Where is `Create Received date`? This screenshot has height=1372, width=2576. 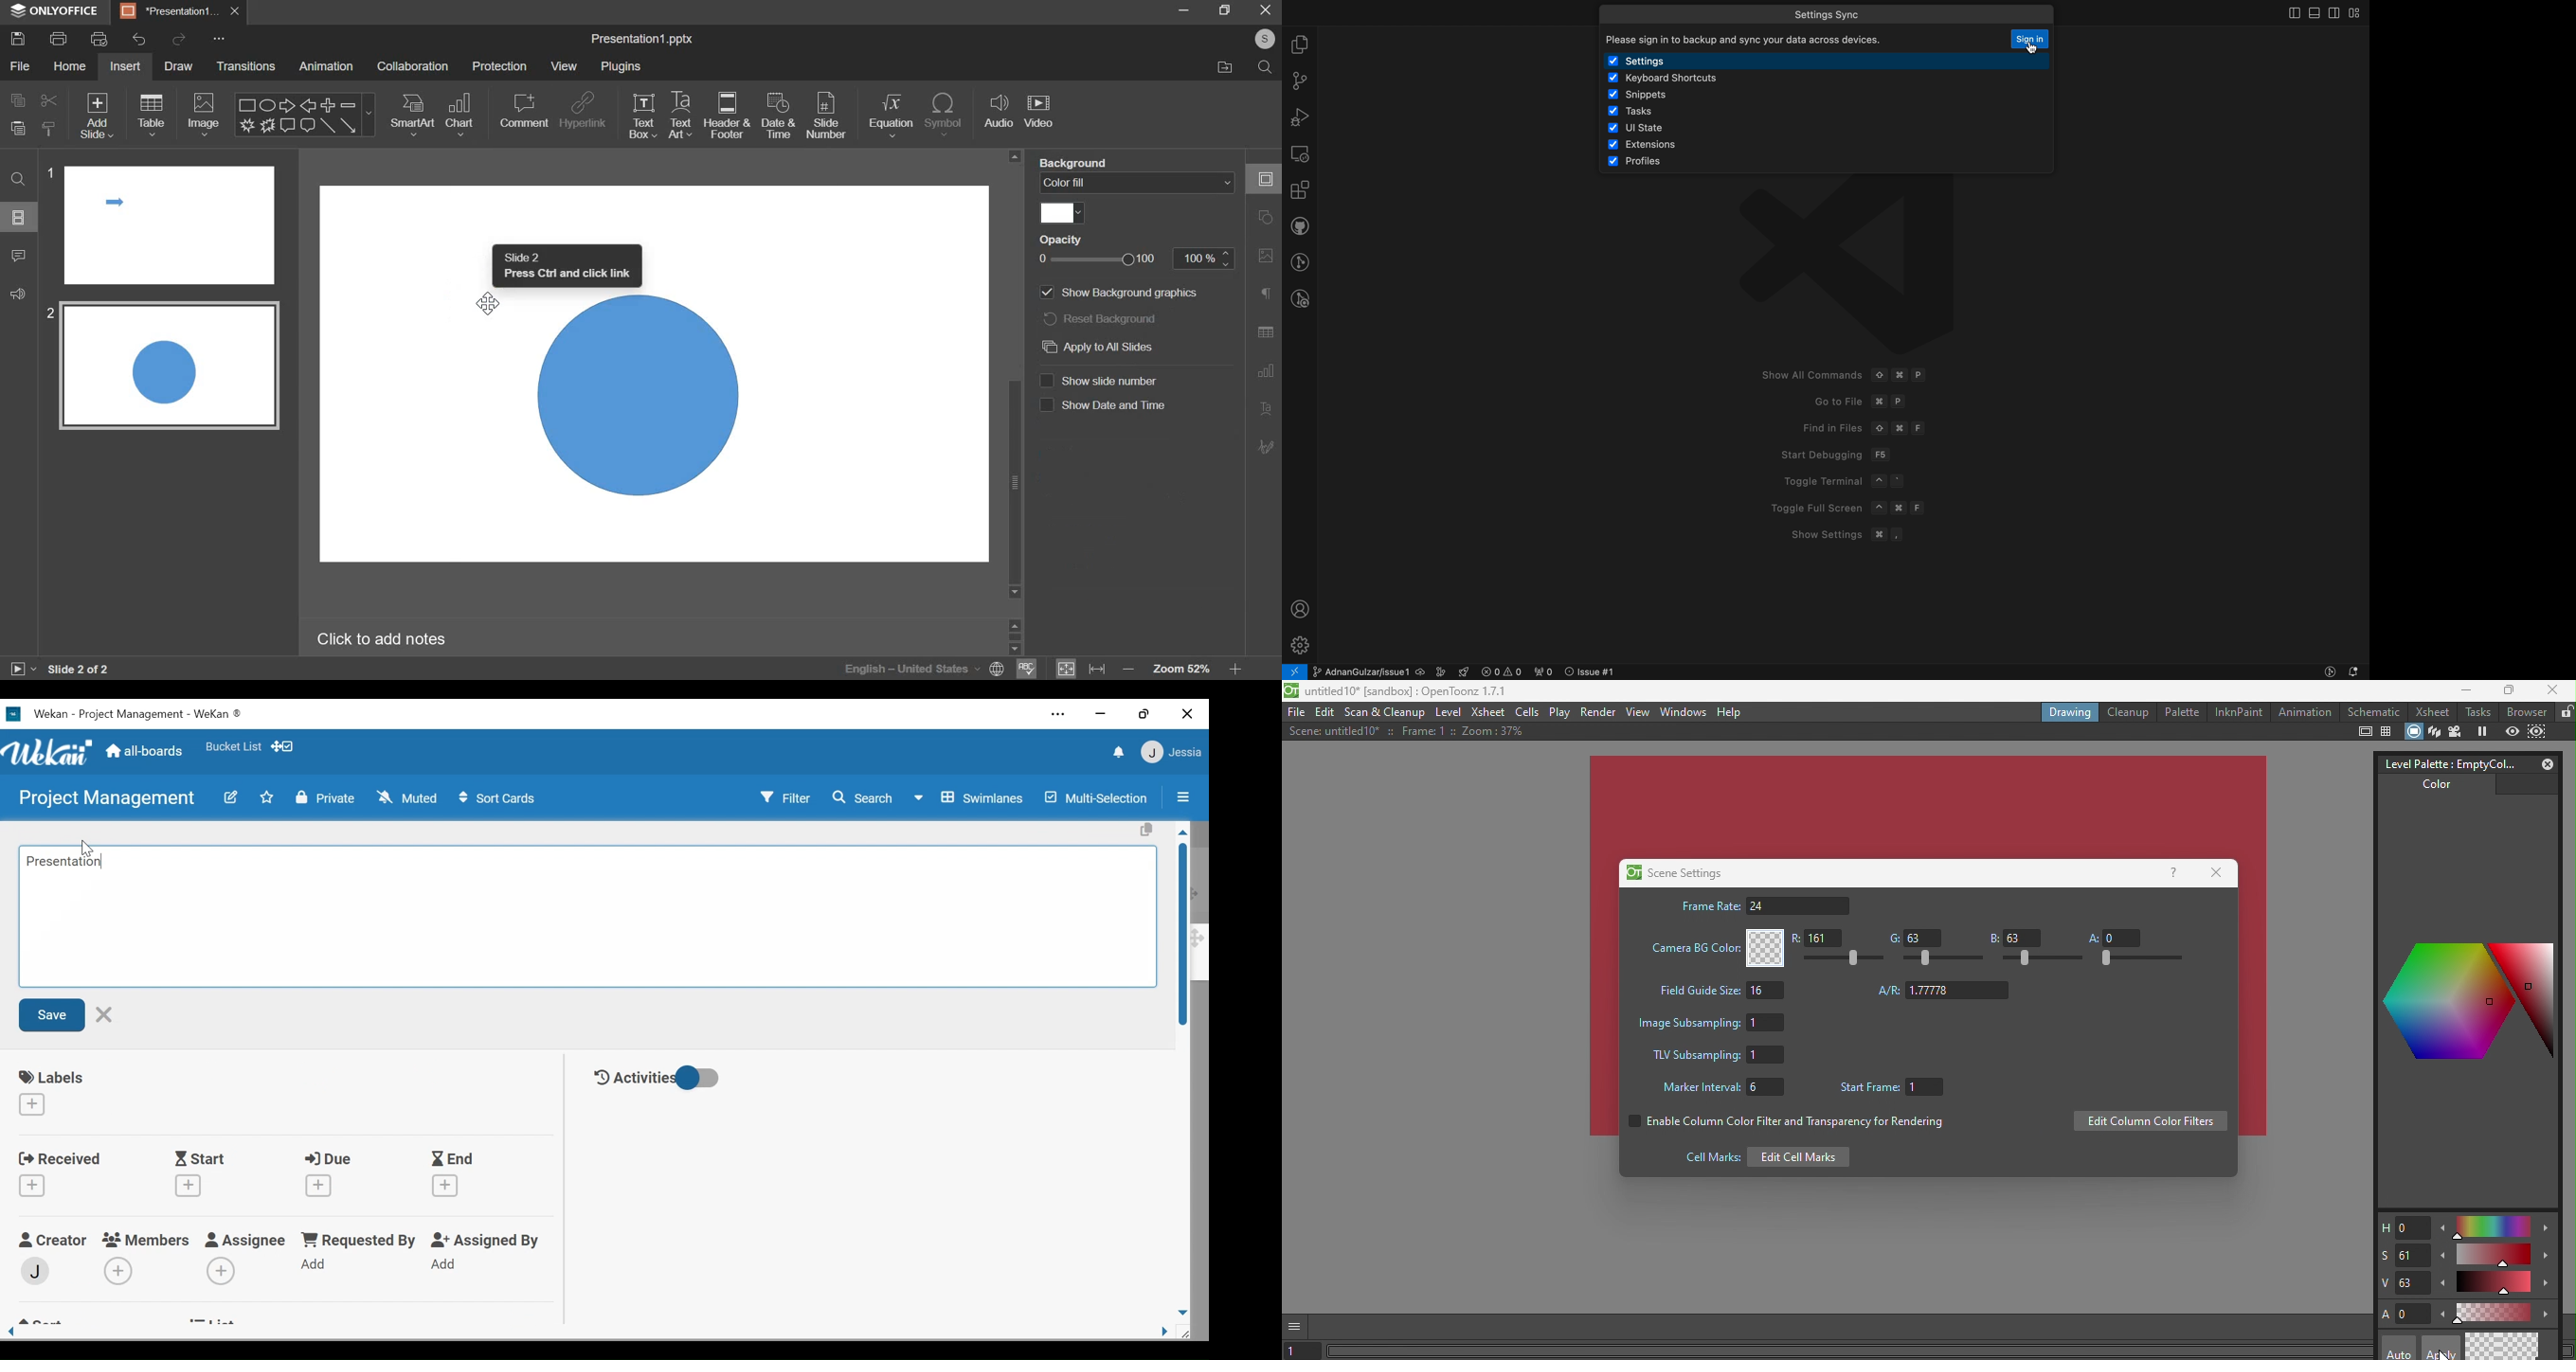 Create Received date is located at coordinates (32, 1186).